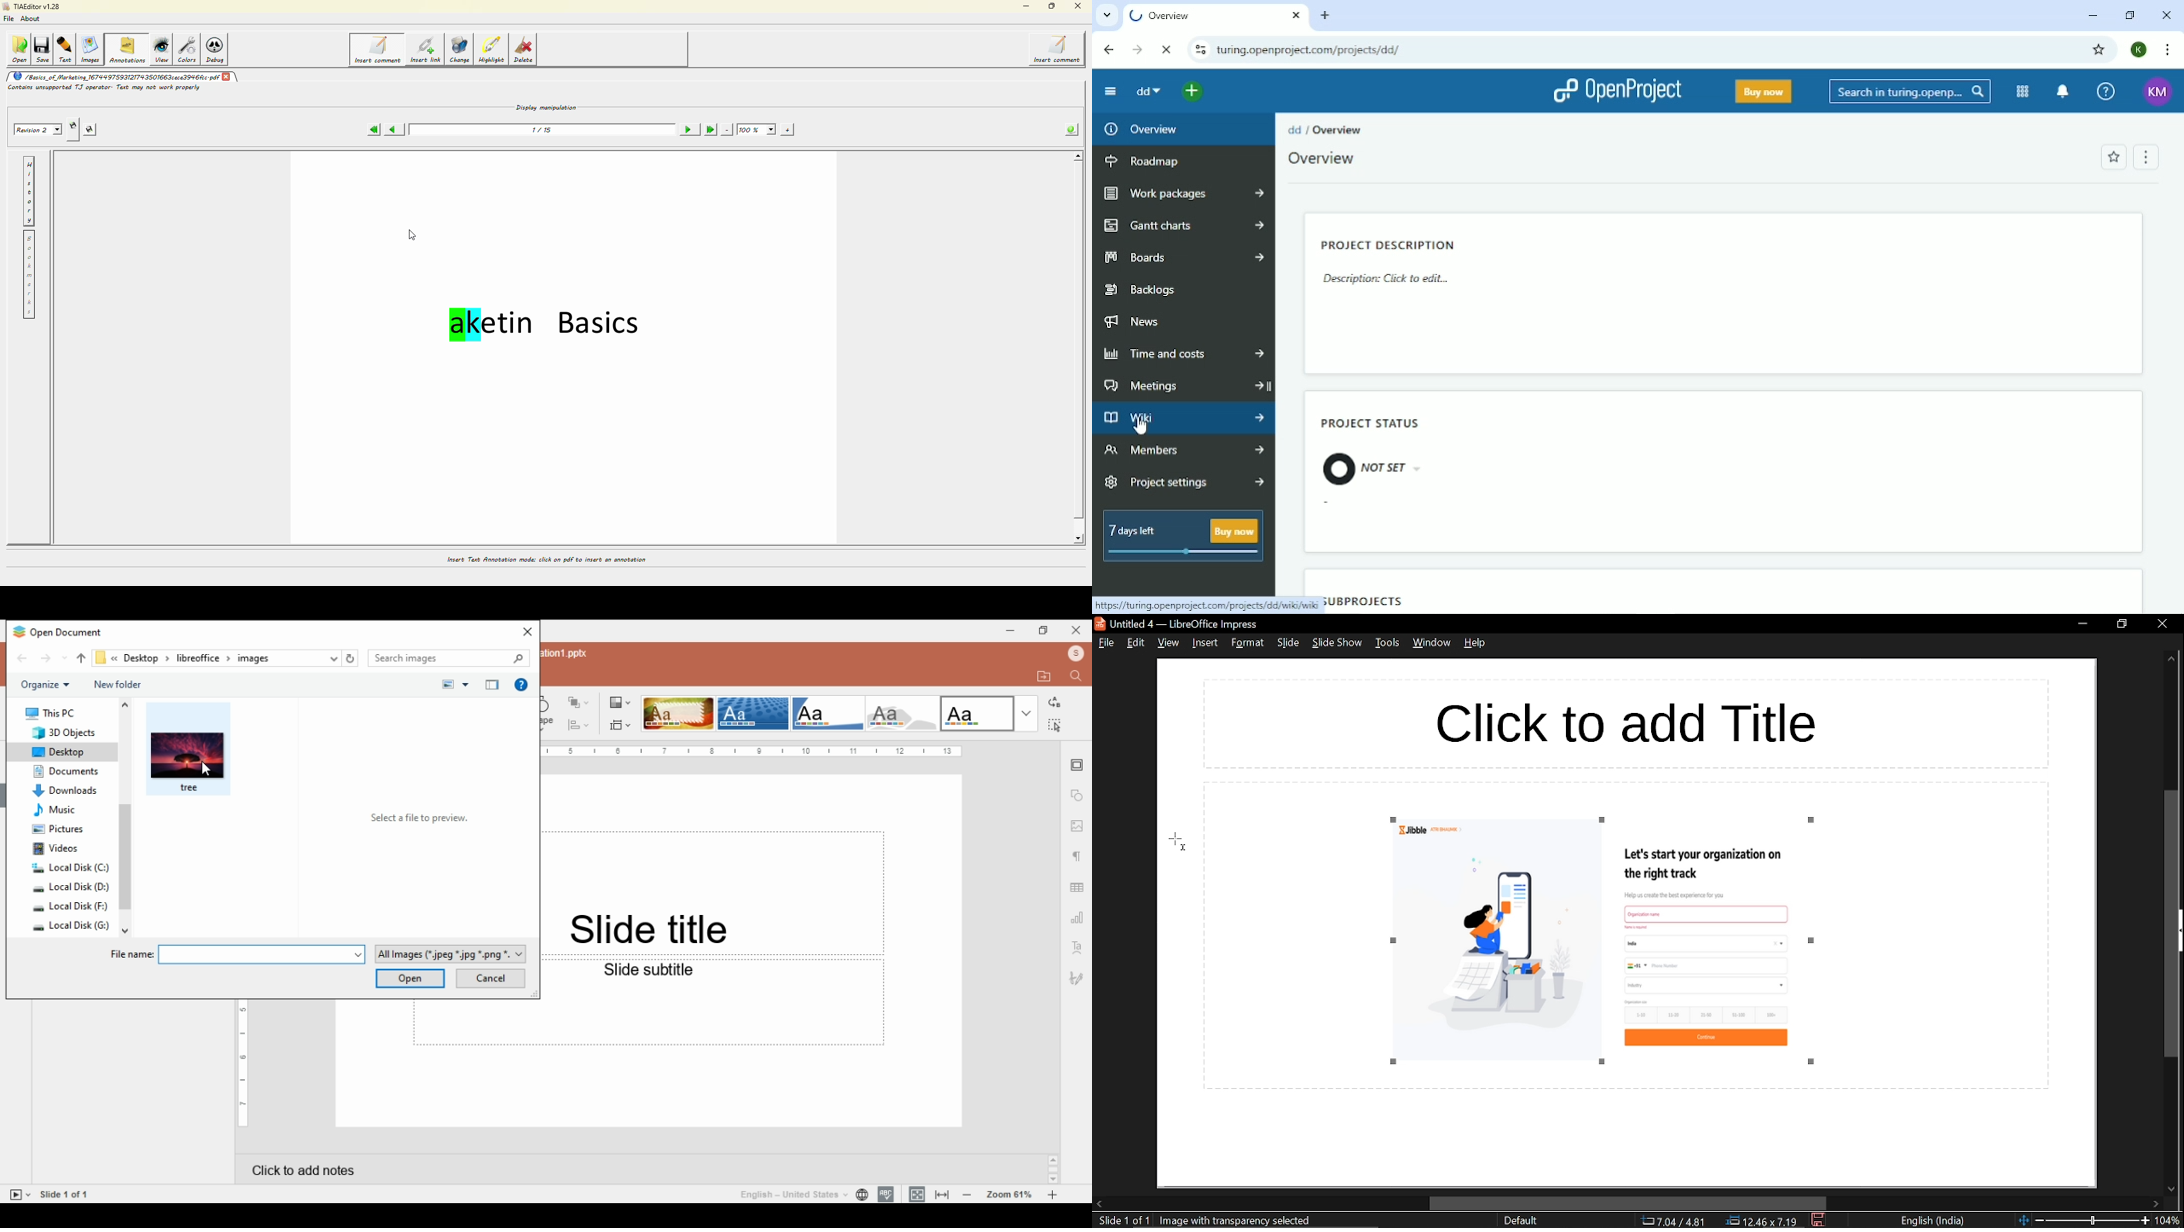 Image resolution: width=2184 pixels, height=1232 pixels. What do you see at coordinates (1026, 714) in the screenshot?
I see `more themes ` at bounding box center [1026, 714].